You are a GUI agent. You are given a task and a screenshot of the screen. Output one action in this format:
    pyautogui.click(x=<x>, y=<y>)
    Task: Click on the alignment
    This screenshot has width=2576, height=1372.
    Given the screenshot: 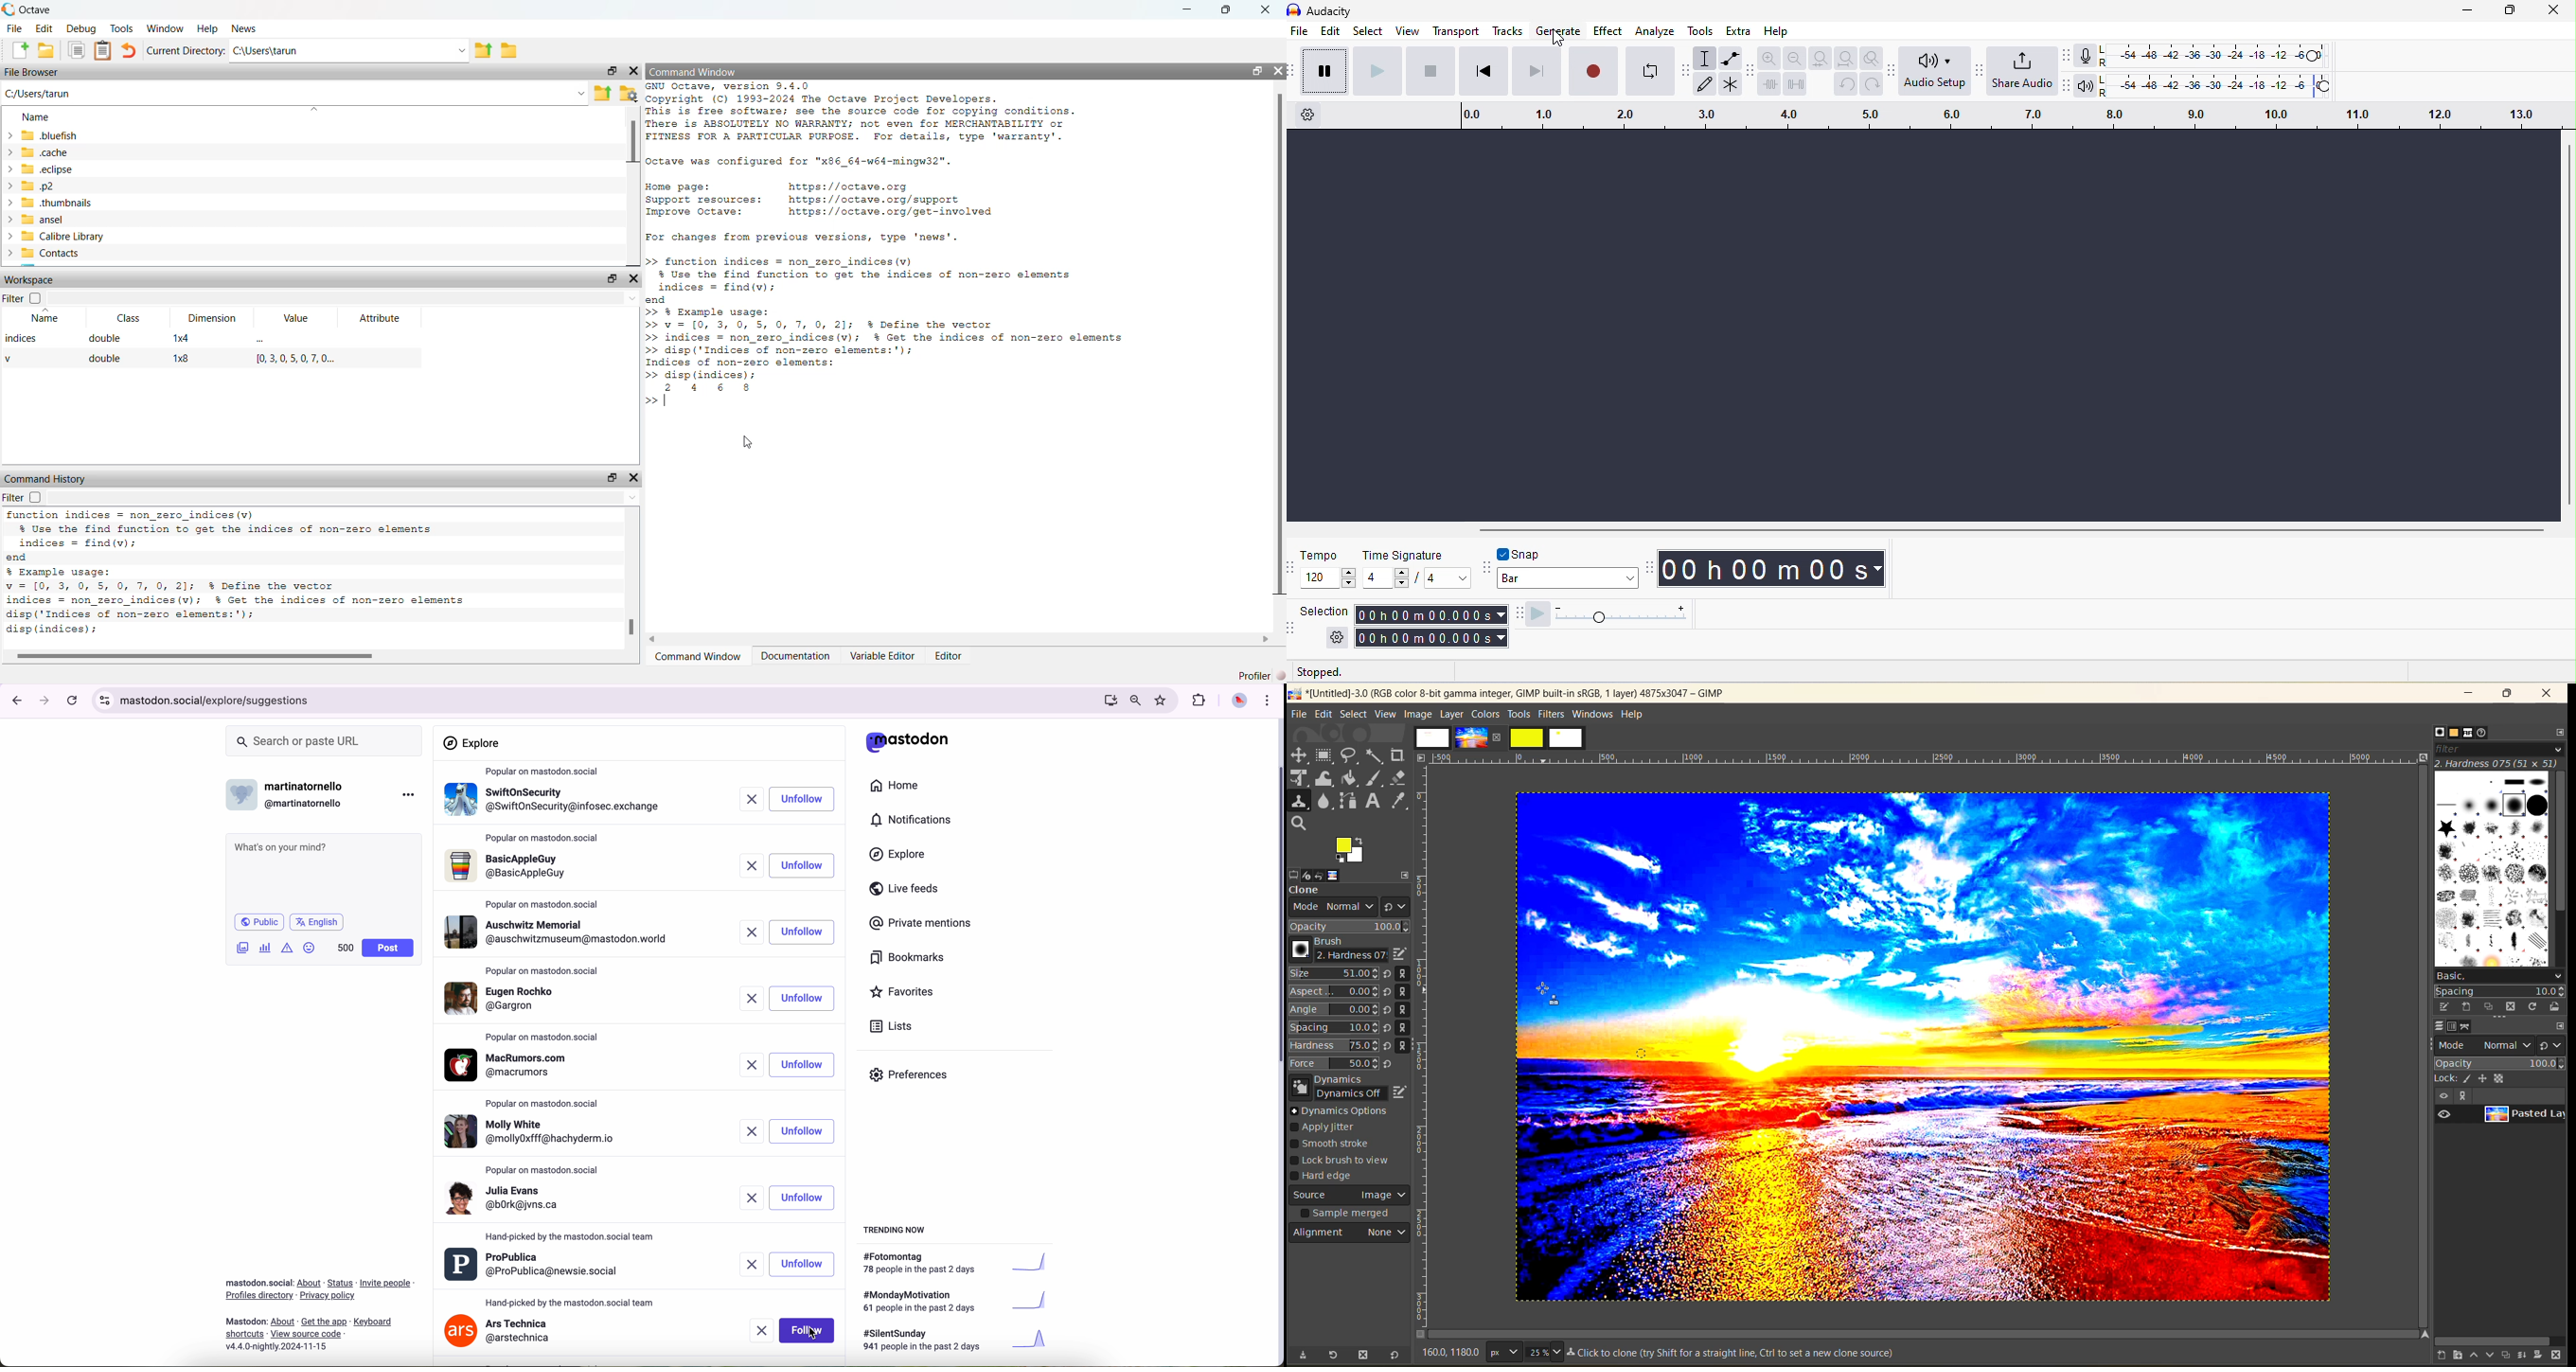 What is the action you would take?
    pyautogui.click(x=1351, y=1236)
    